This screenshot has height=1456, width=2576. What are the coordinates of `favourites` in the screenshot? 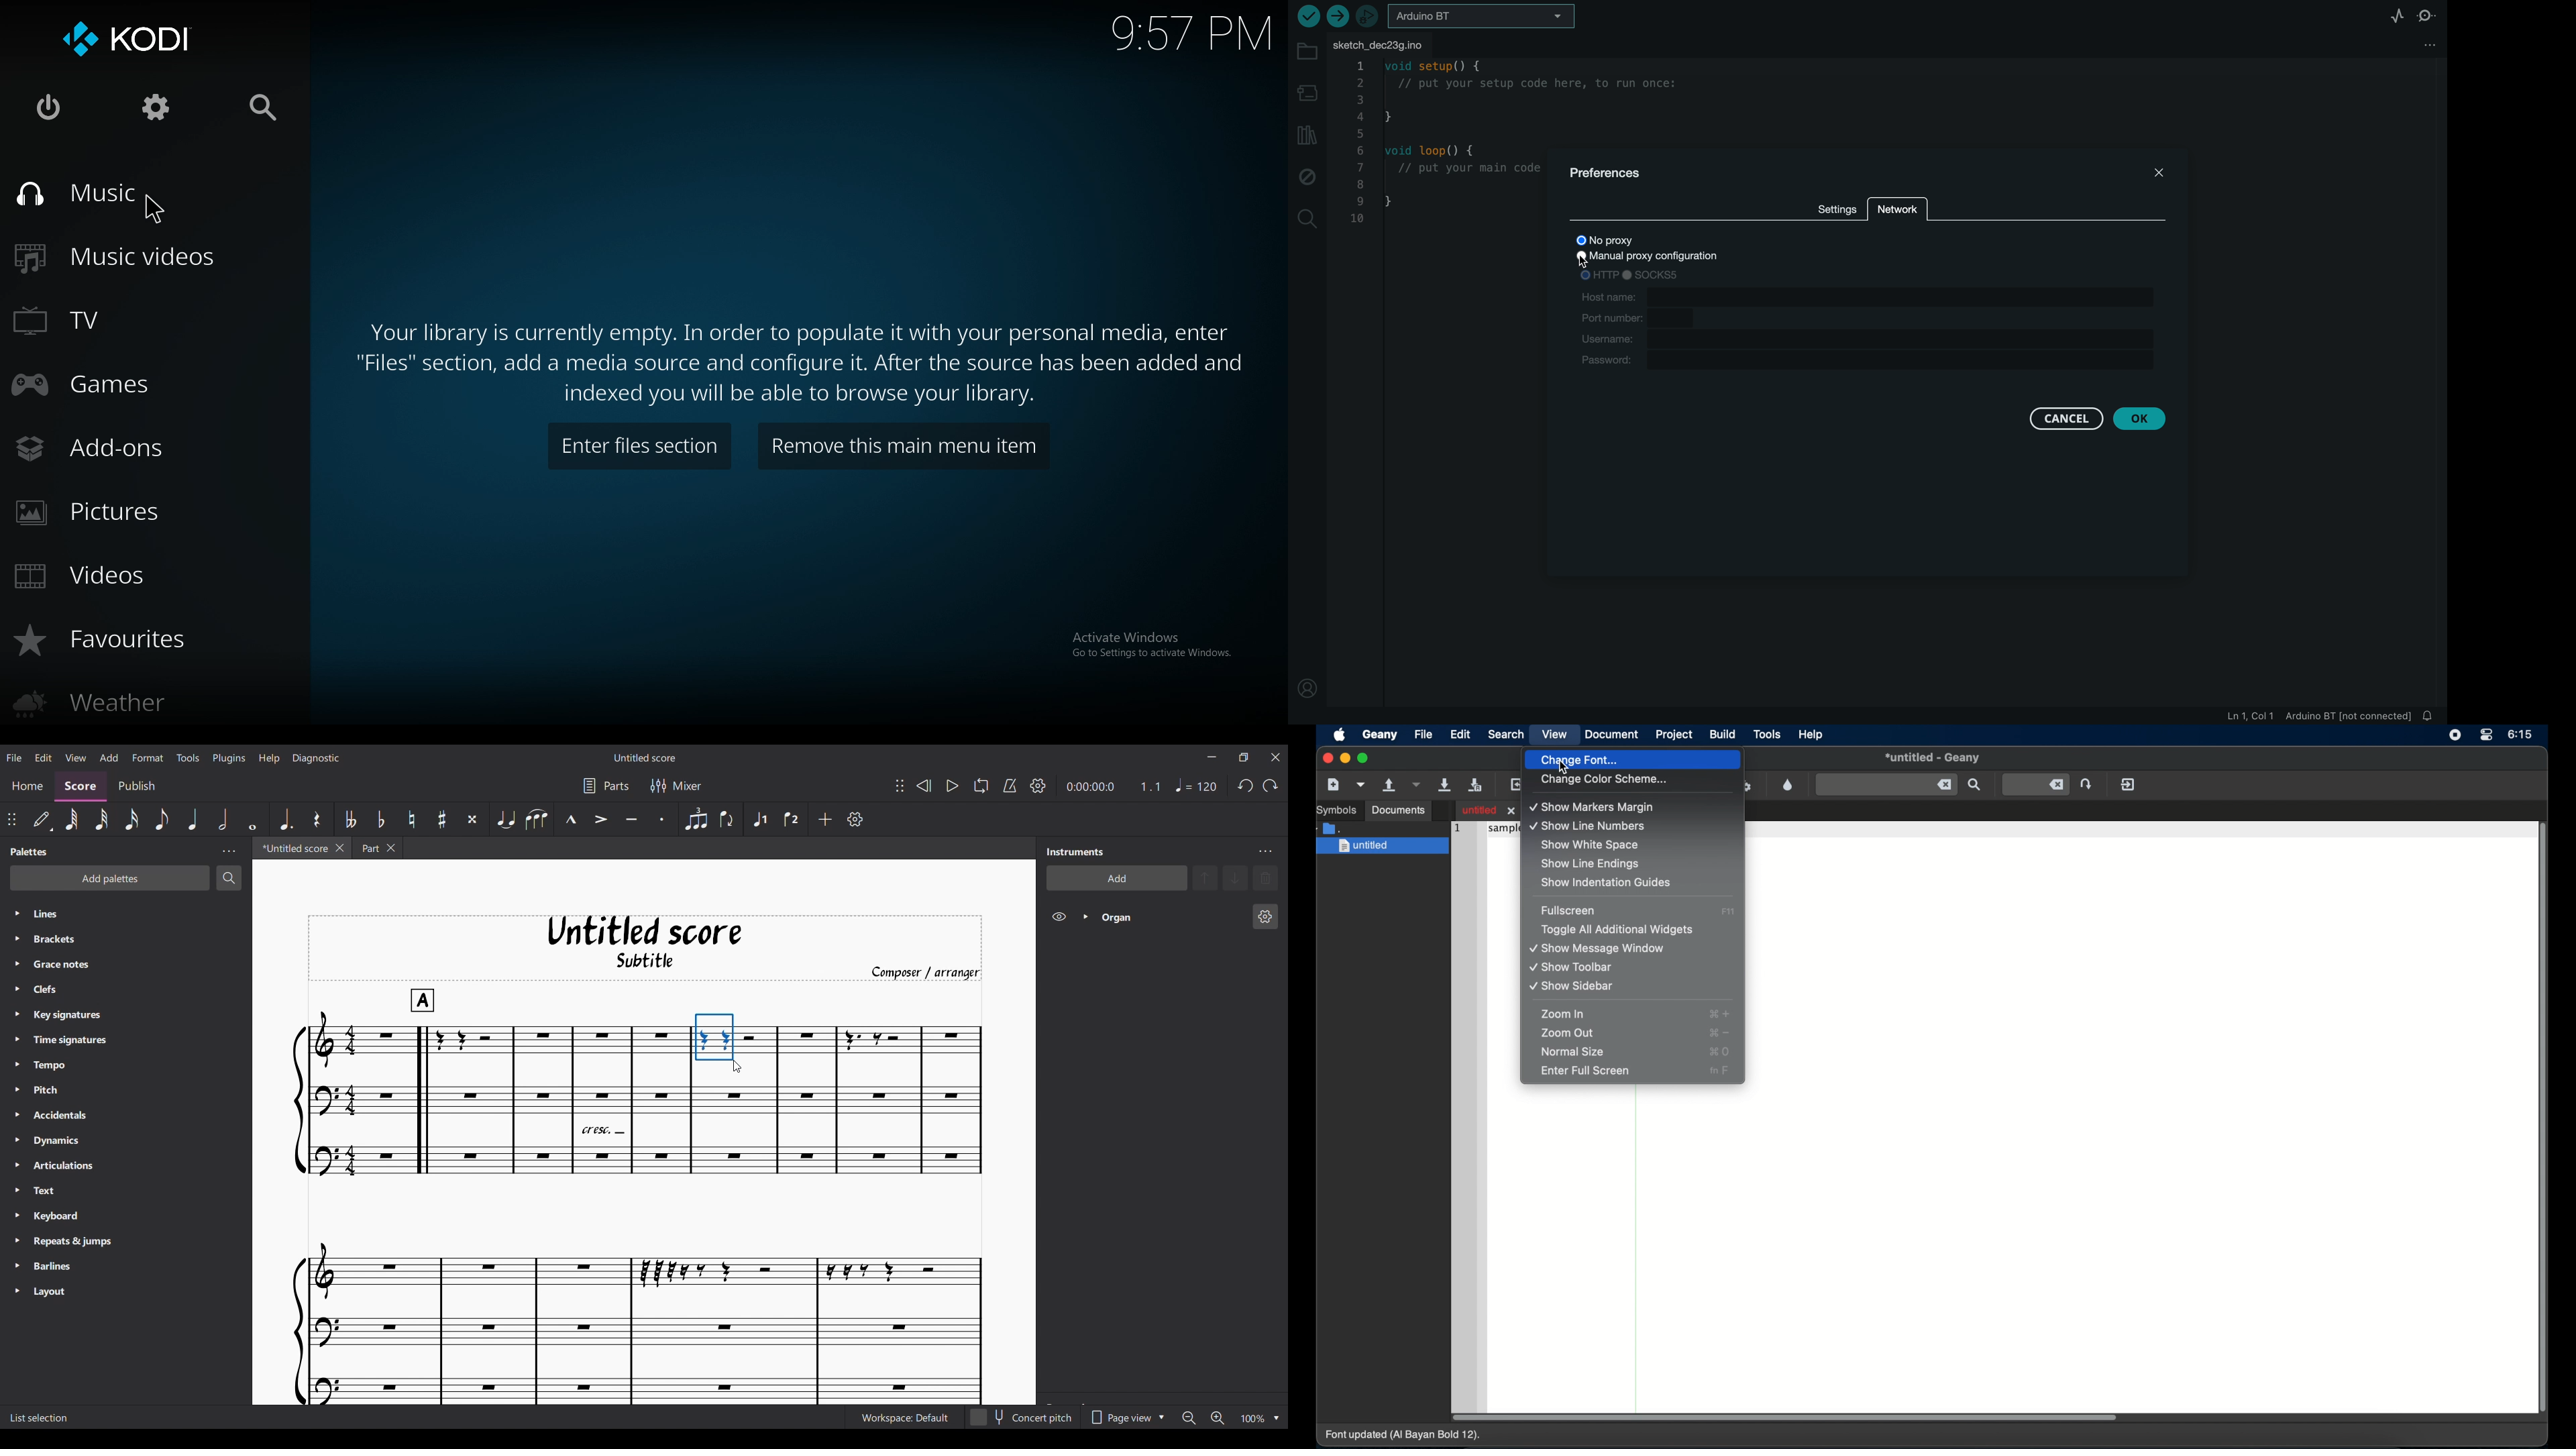 It's located at (139, 643).